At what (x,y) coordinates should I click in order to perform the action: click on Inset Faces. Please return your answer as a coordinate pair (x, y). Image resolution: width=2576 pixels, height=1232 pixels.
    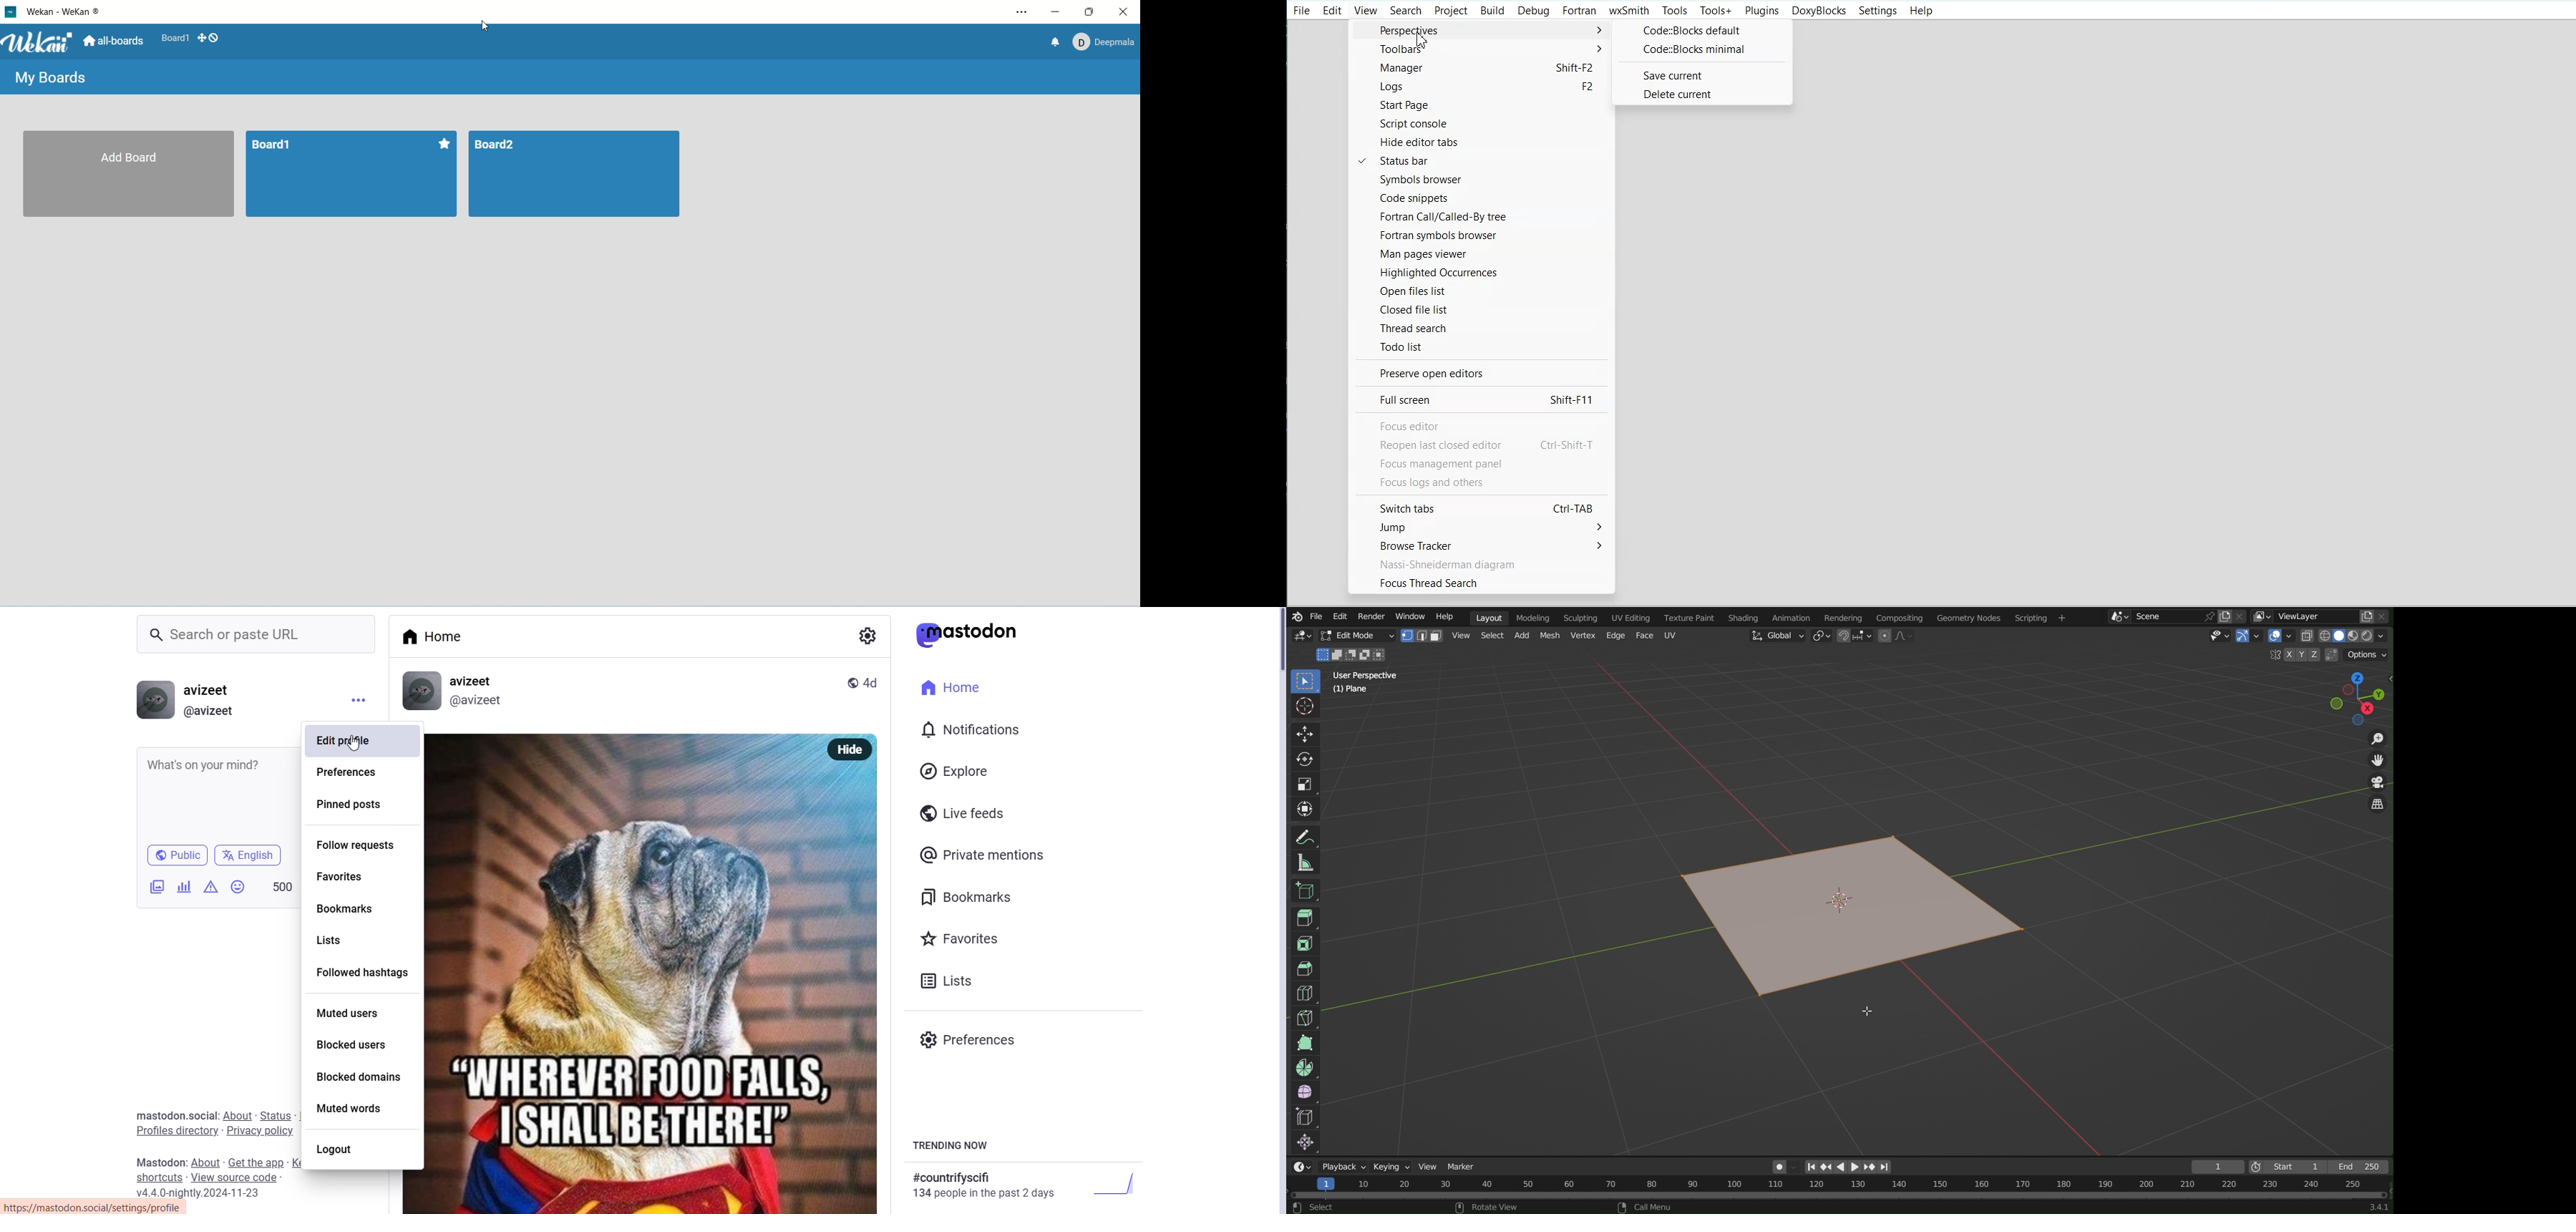
    Looking at the image, I should click on (1305, 944).